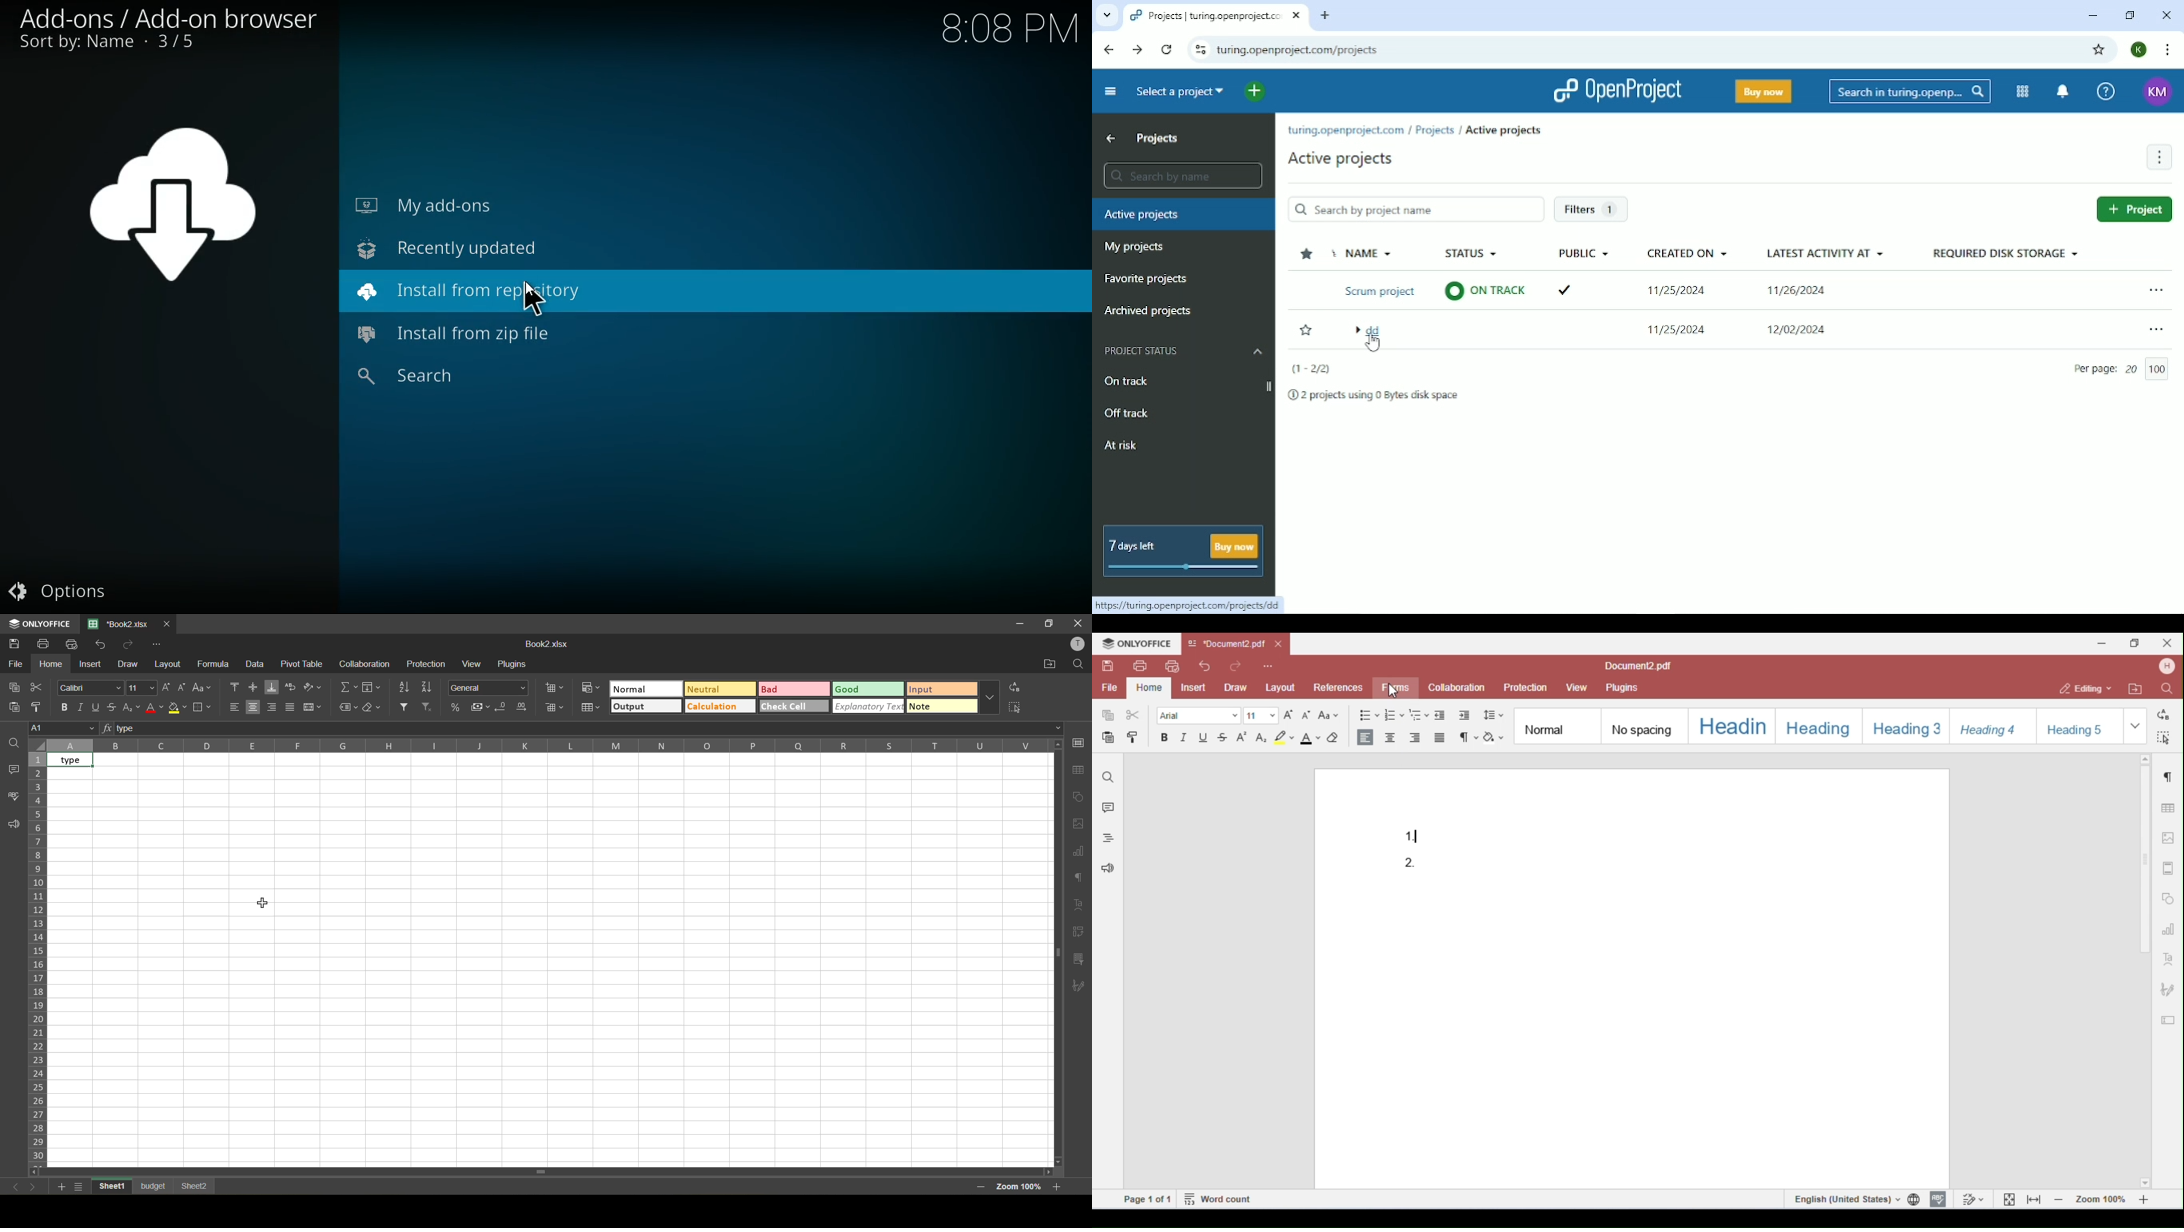  What do you see at coordinates (235, 686) in the screenshot?
I see `align top` at bounding box center [235, 686].